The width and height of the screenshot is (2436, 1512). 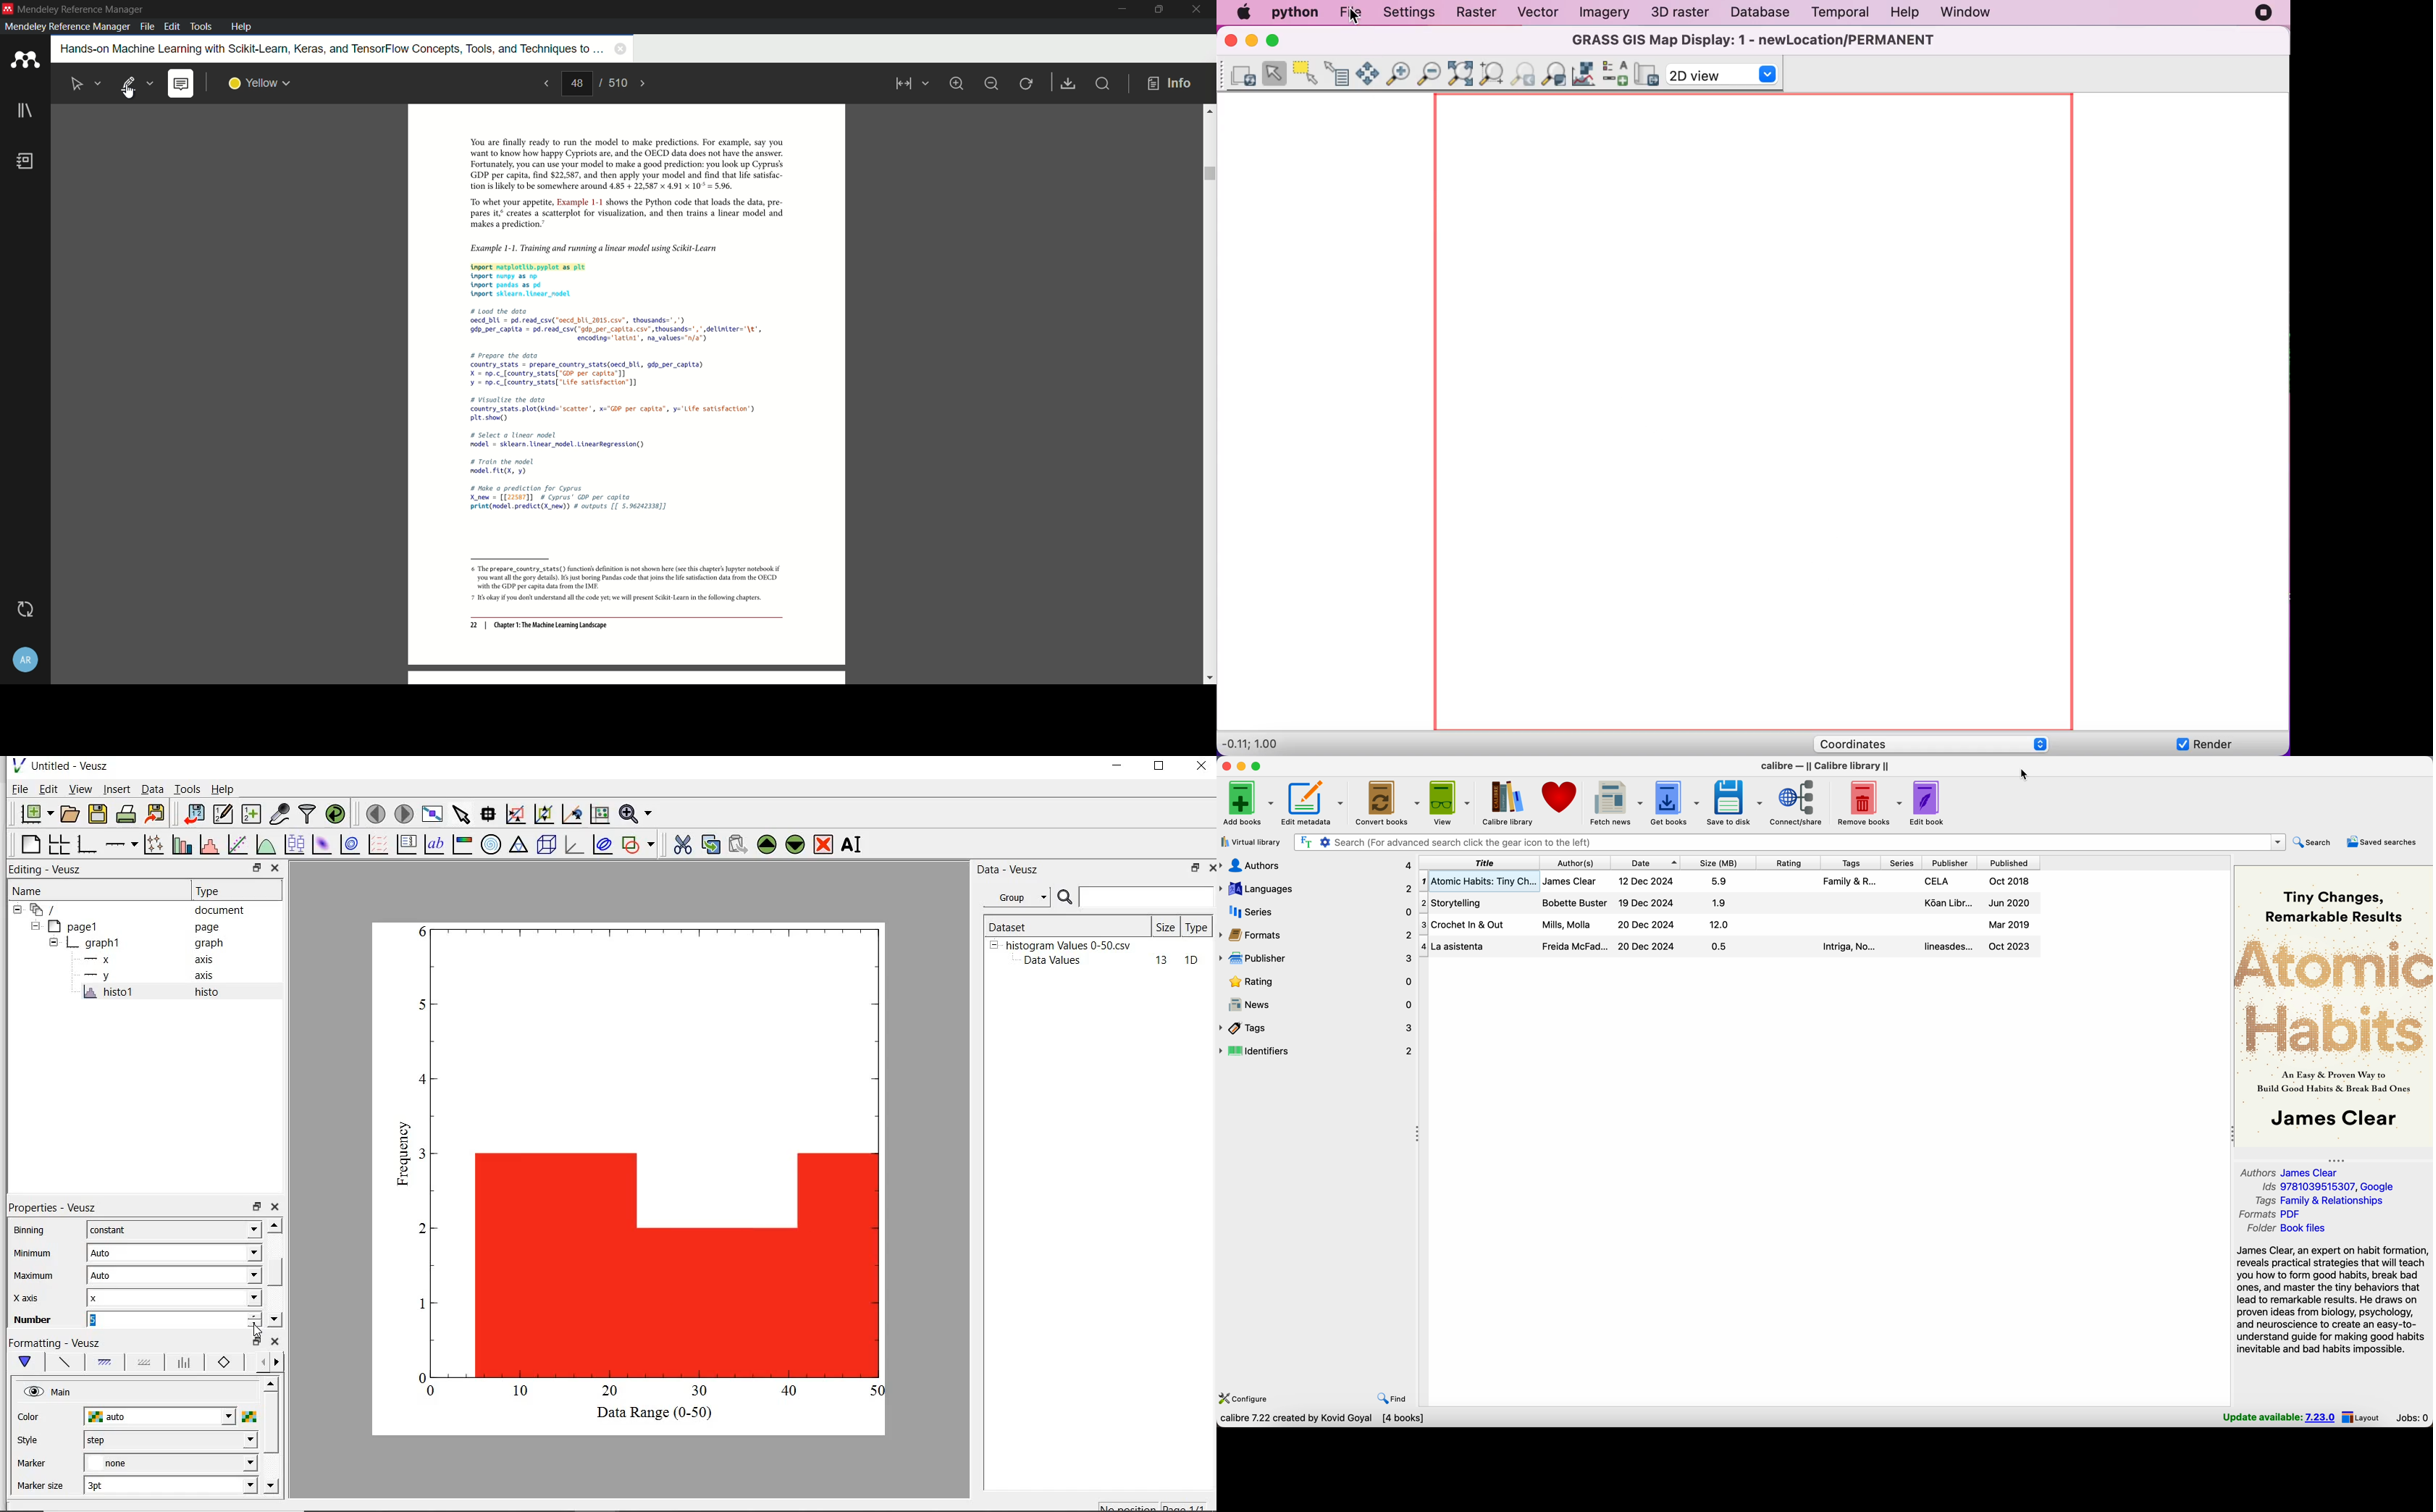 I want to click on step, so click(x=169, y=1440).